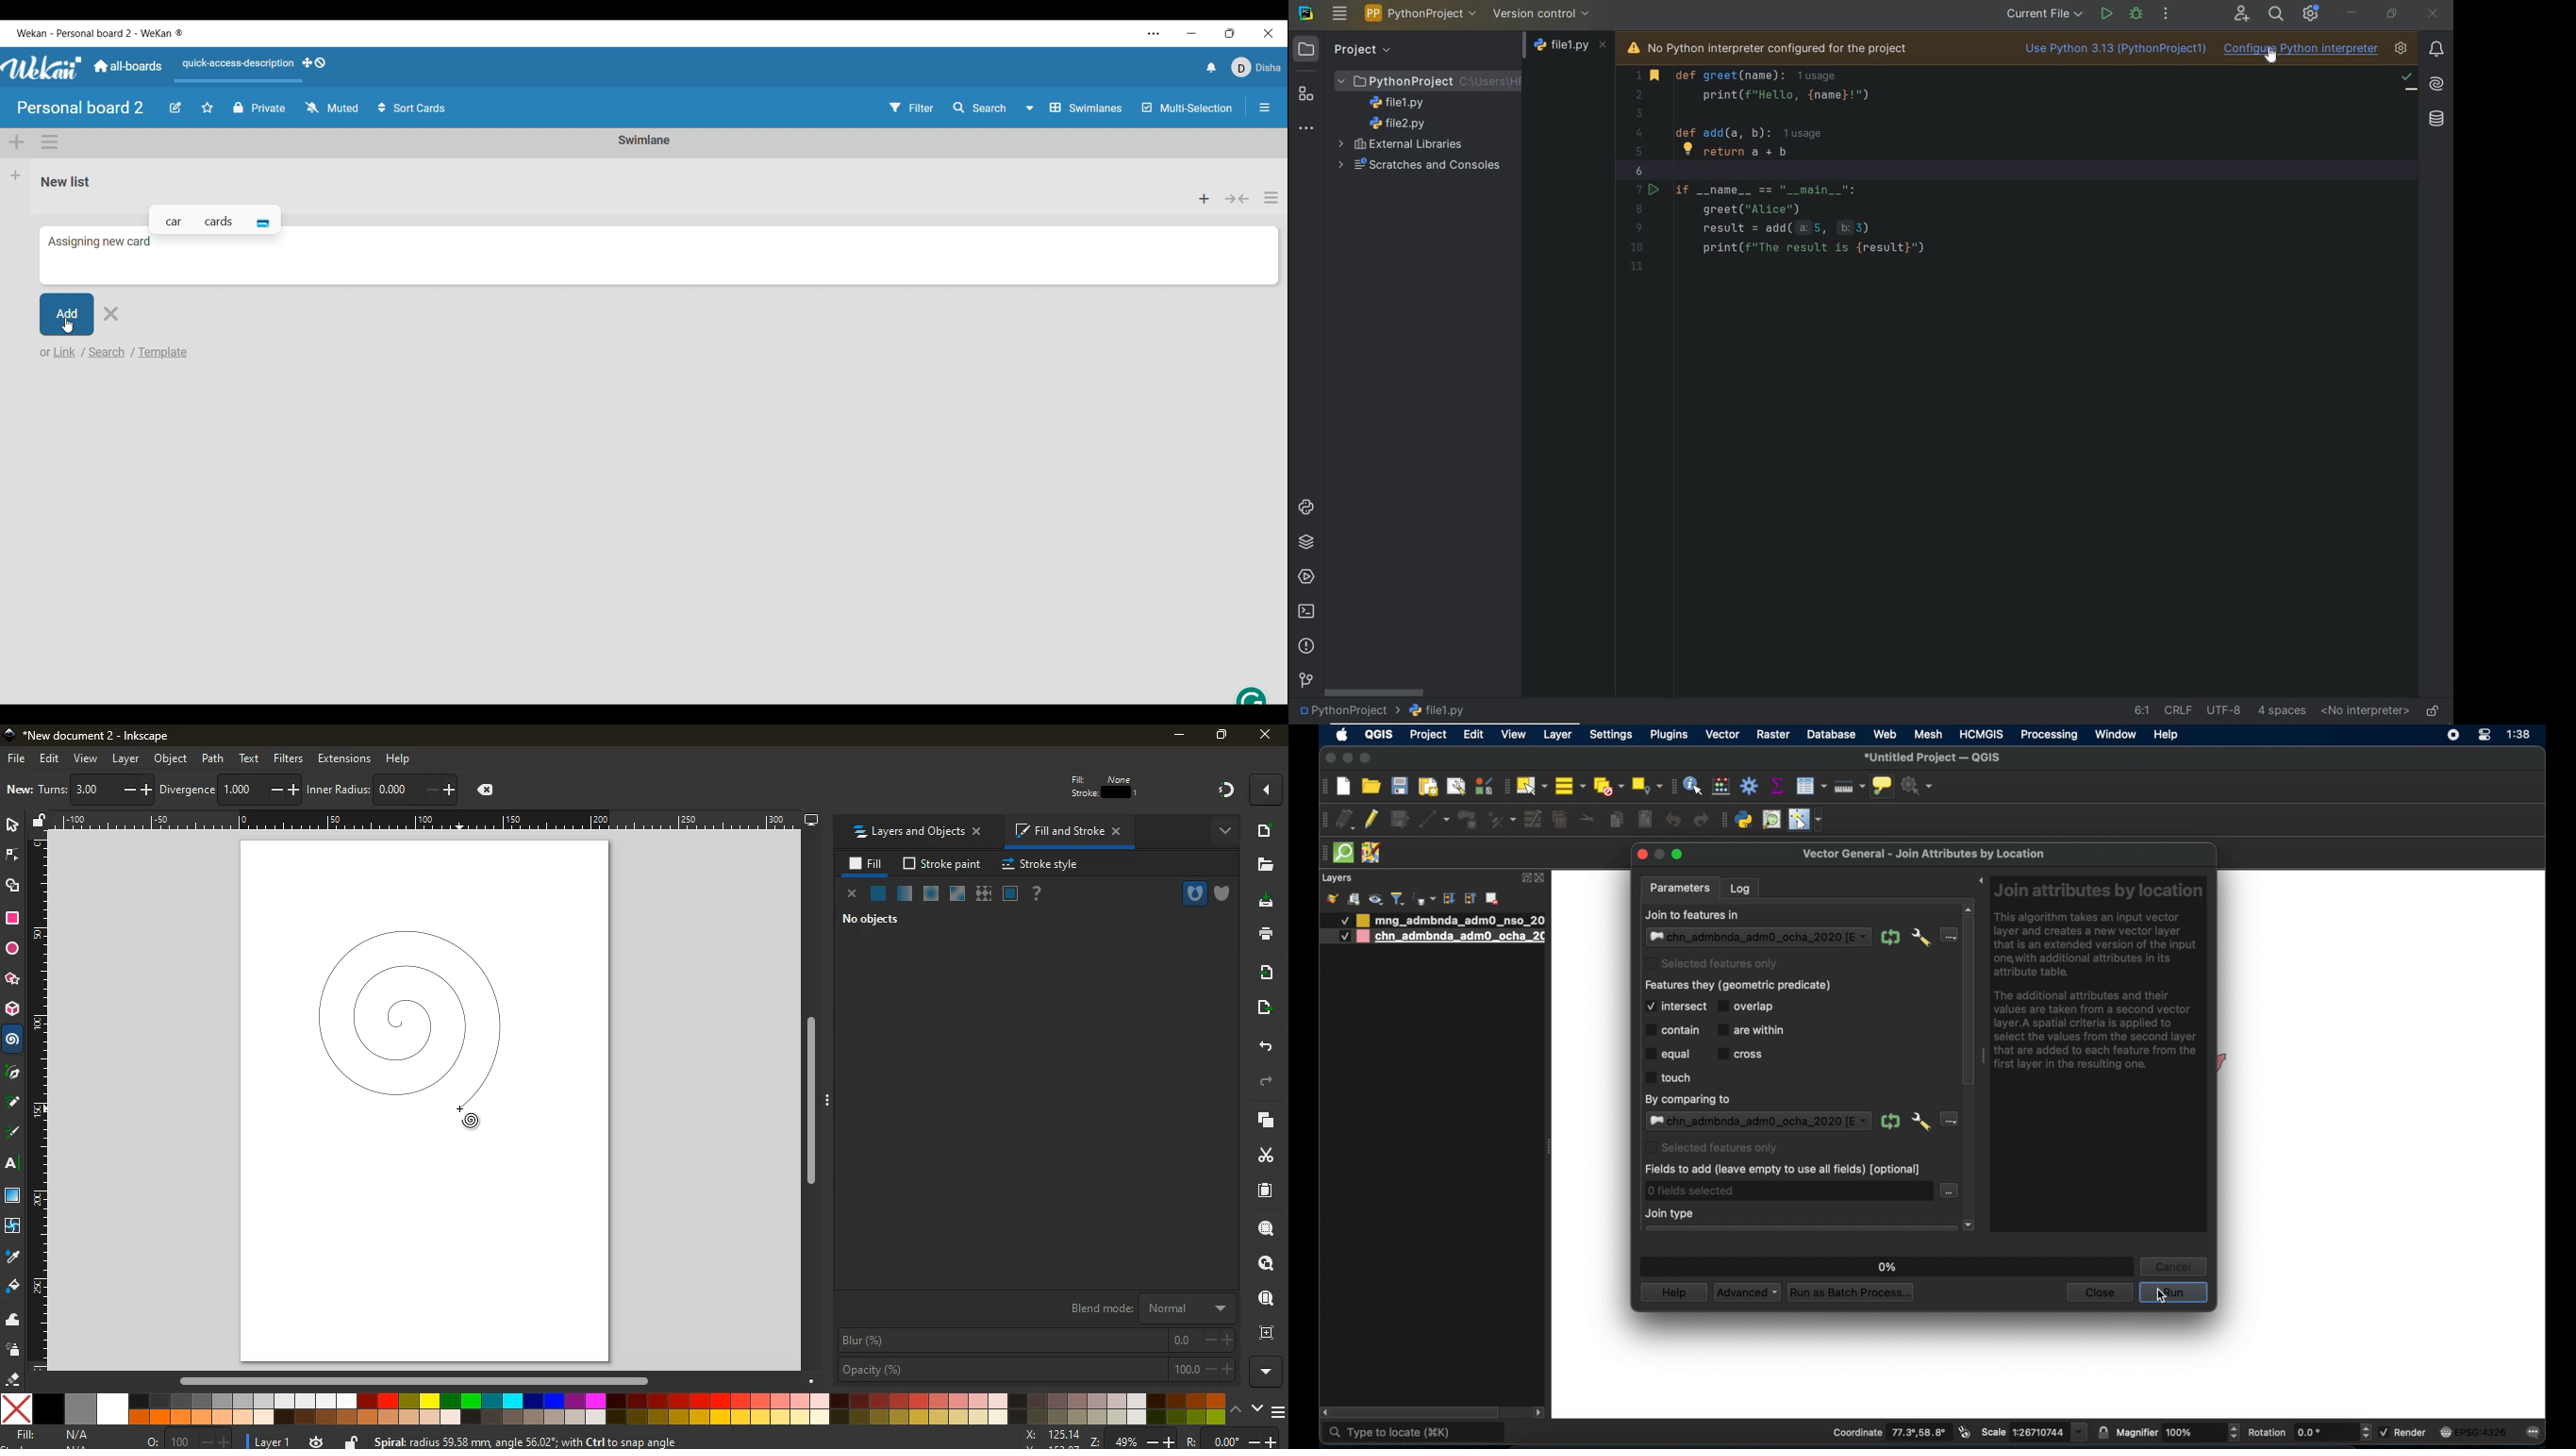 The height and width of the screenshot is (1456, 2576). What do you see at coordinates (927, 894) in the screenshot?
I see `ice` at bounding box center [927, 894].